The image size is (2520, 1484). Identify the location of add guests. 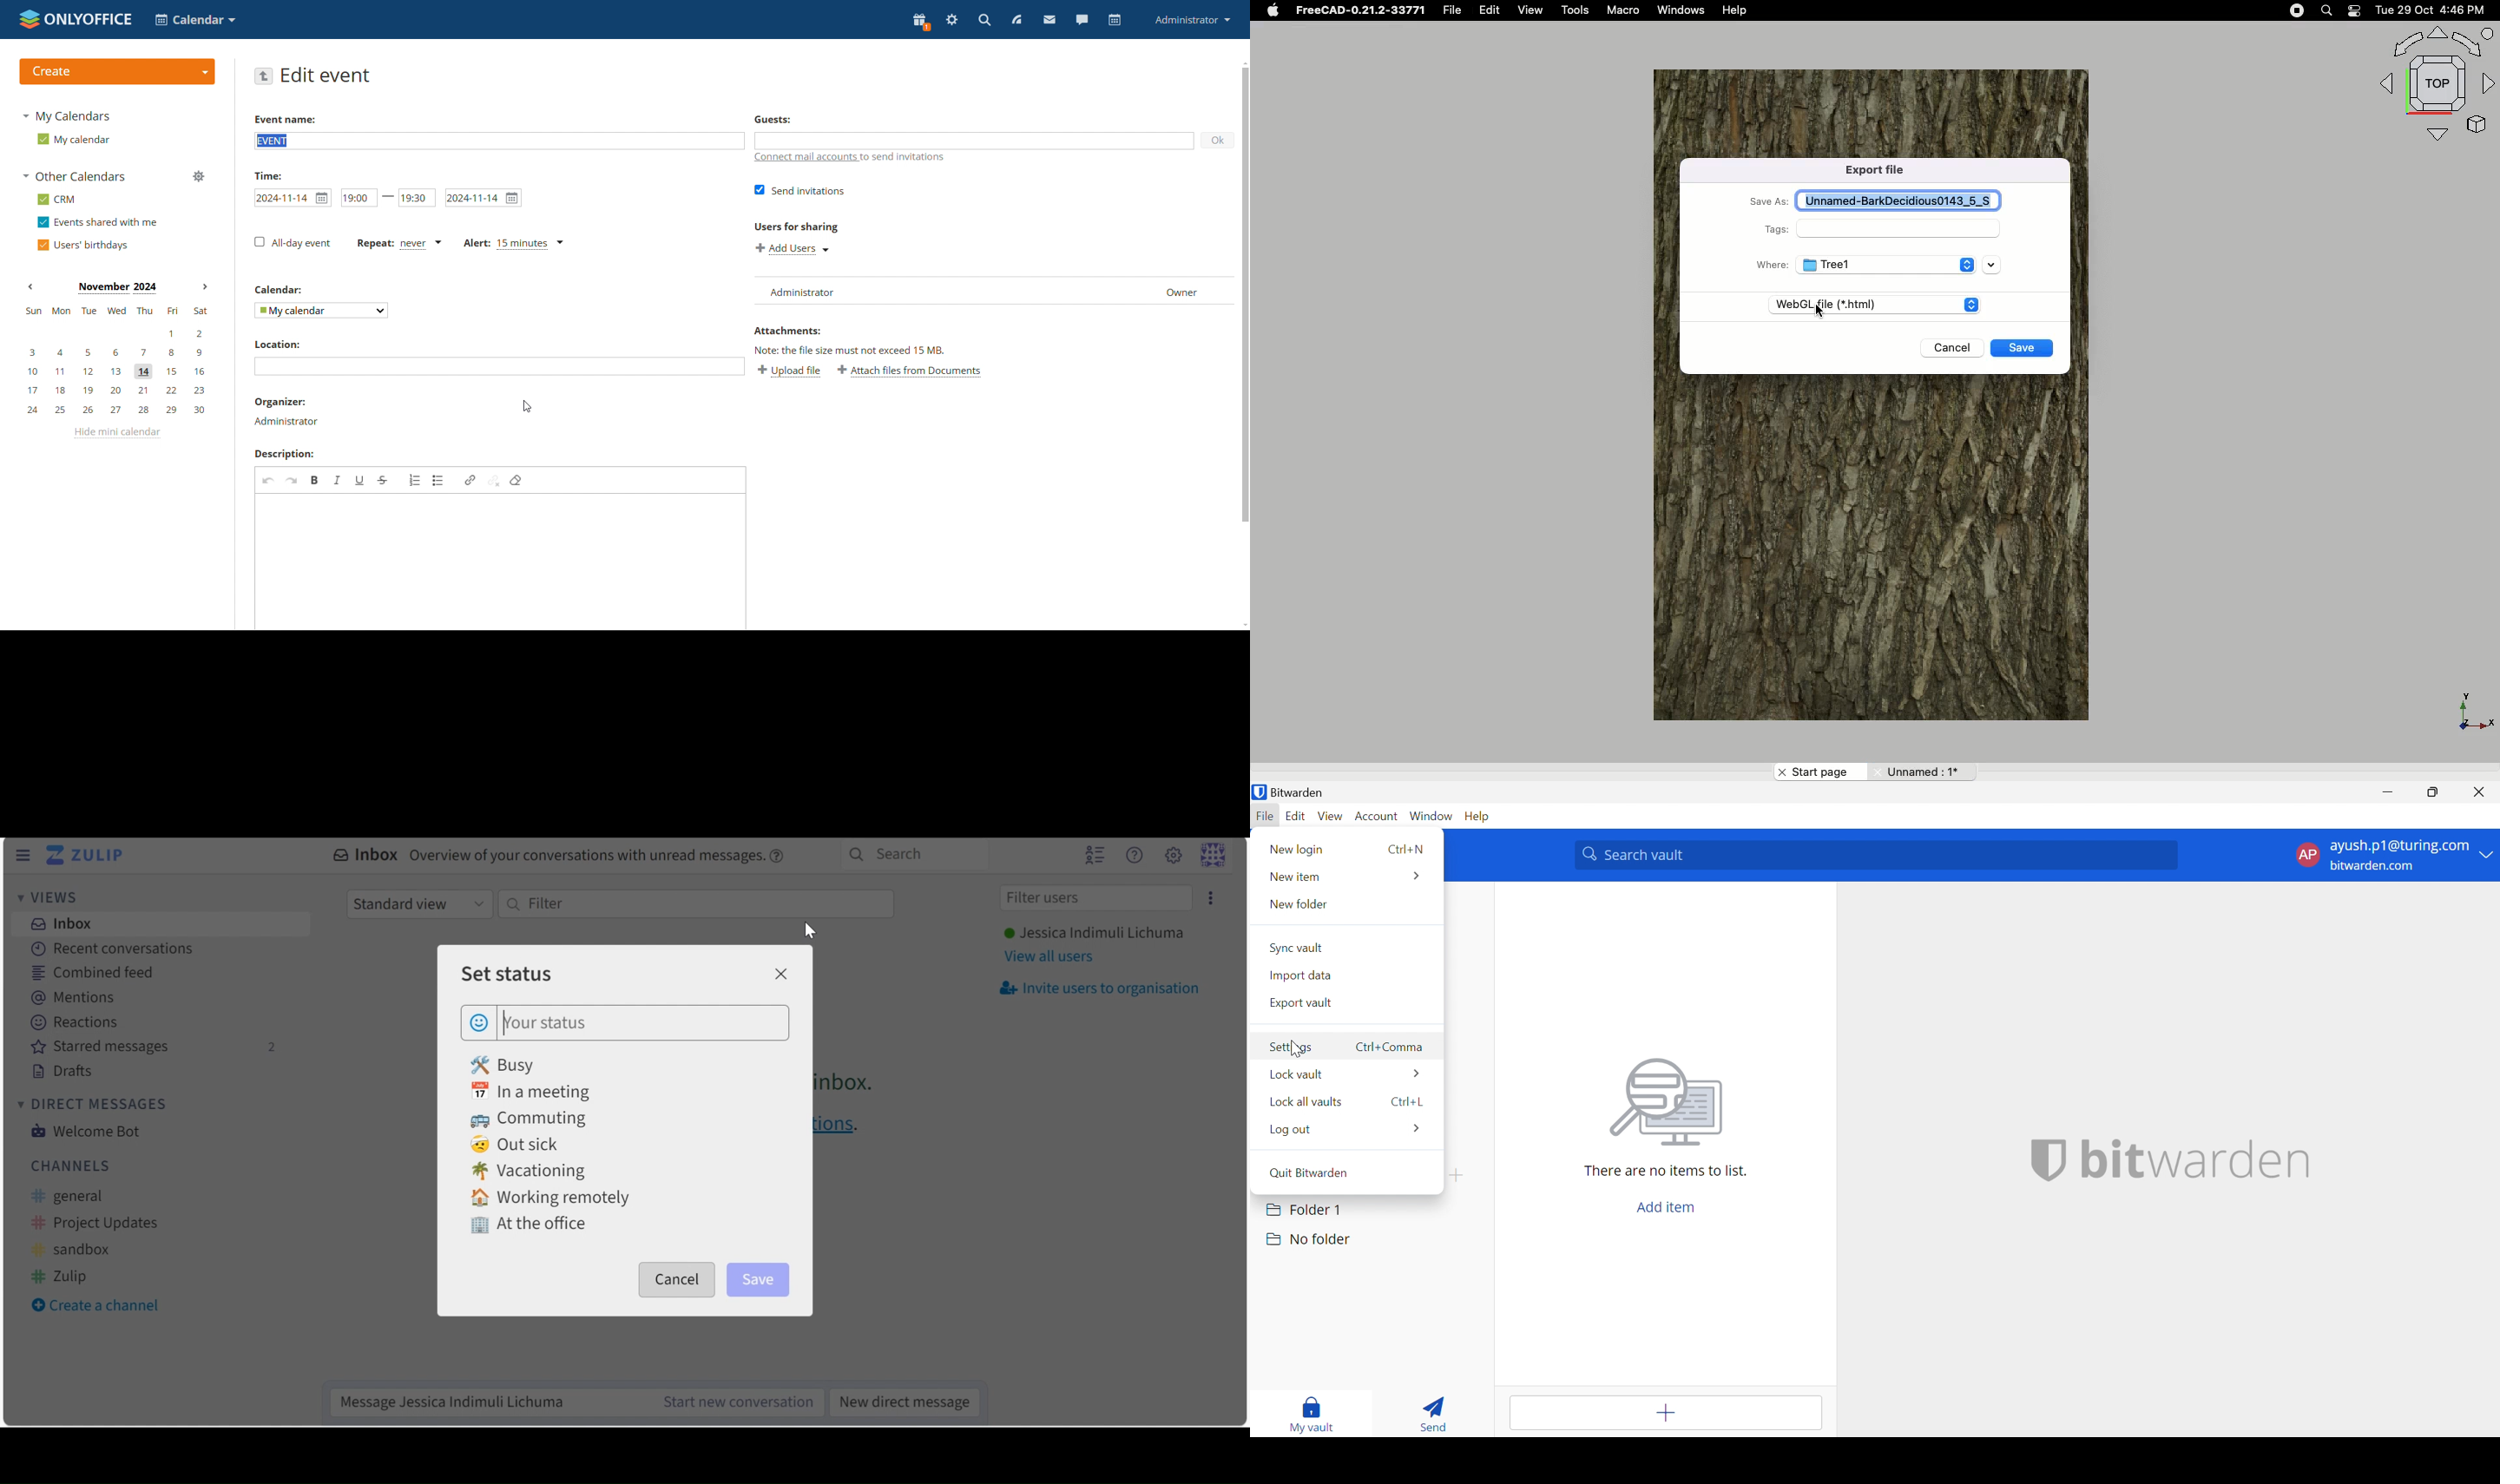
(975, 139).